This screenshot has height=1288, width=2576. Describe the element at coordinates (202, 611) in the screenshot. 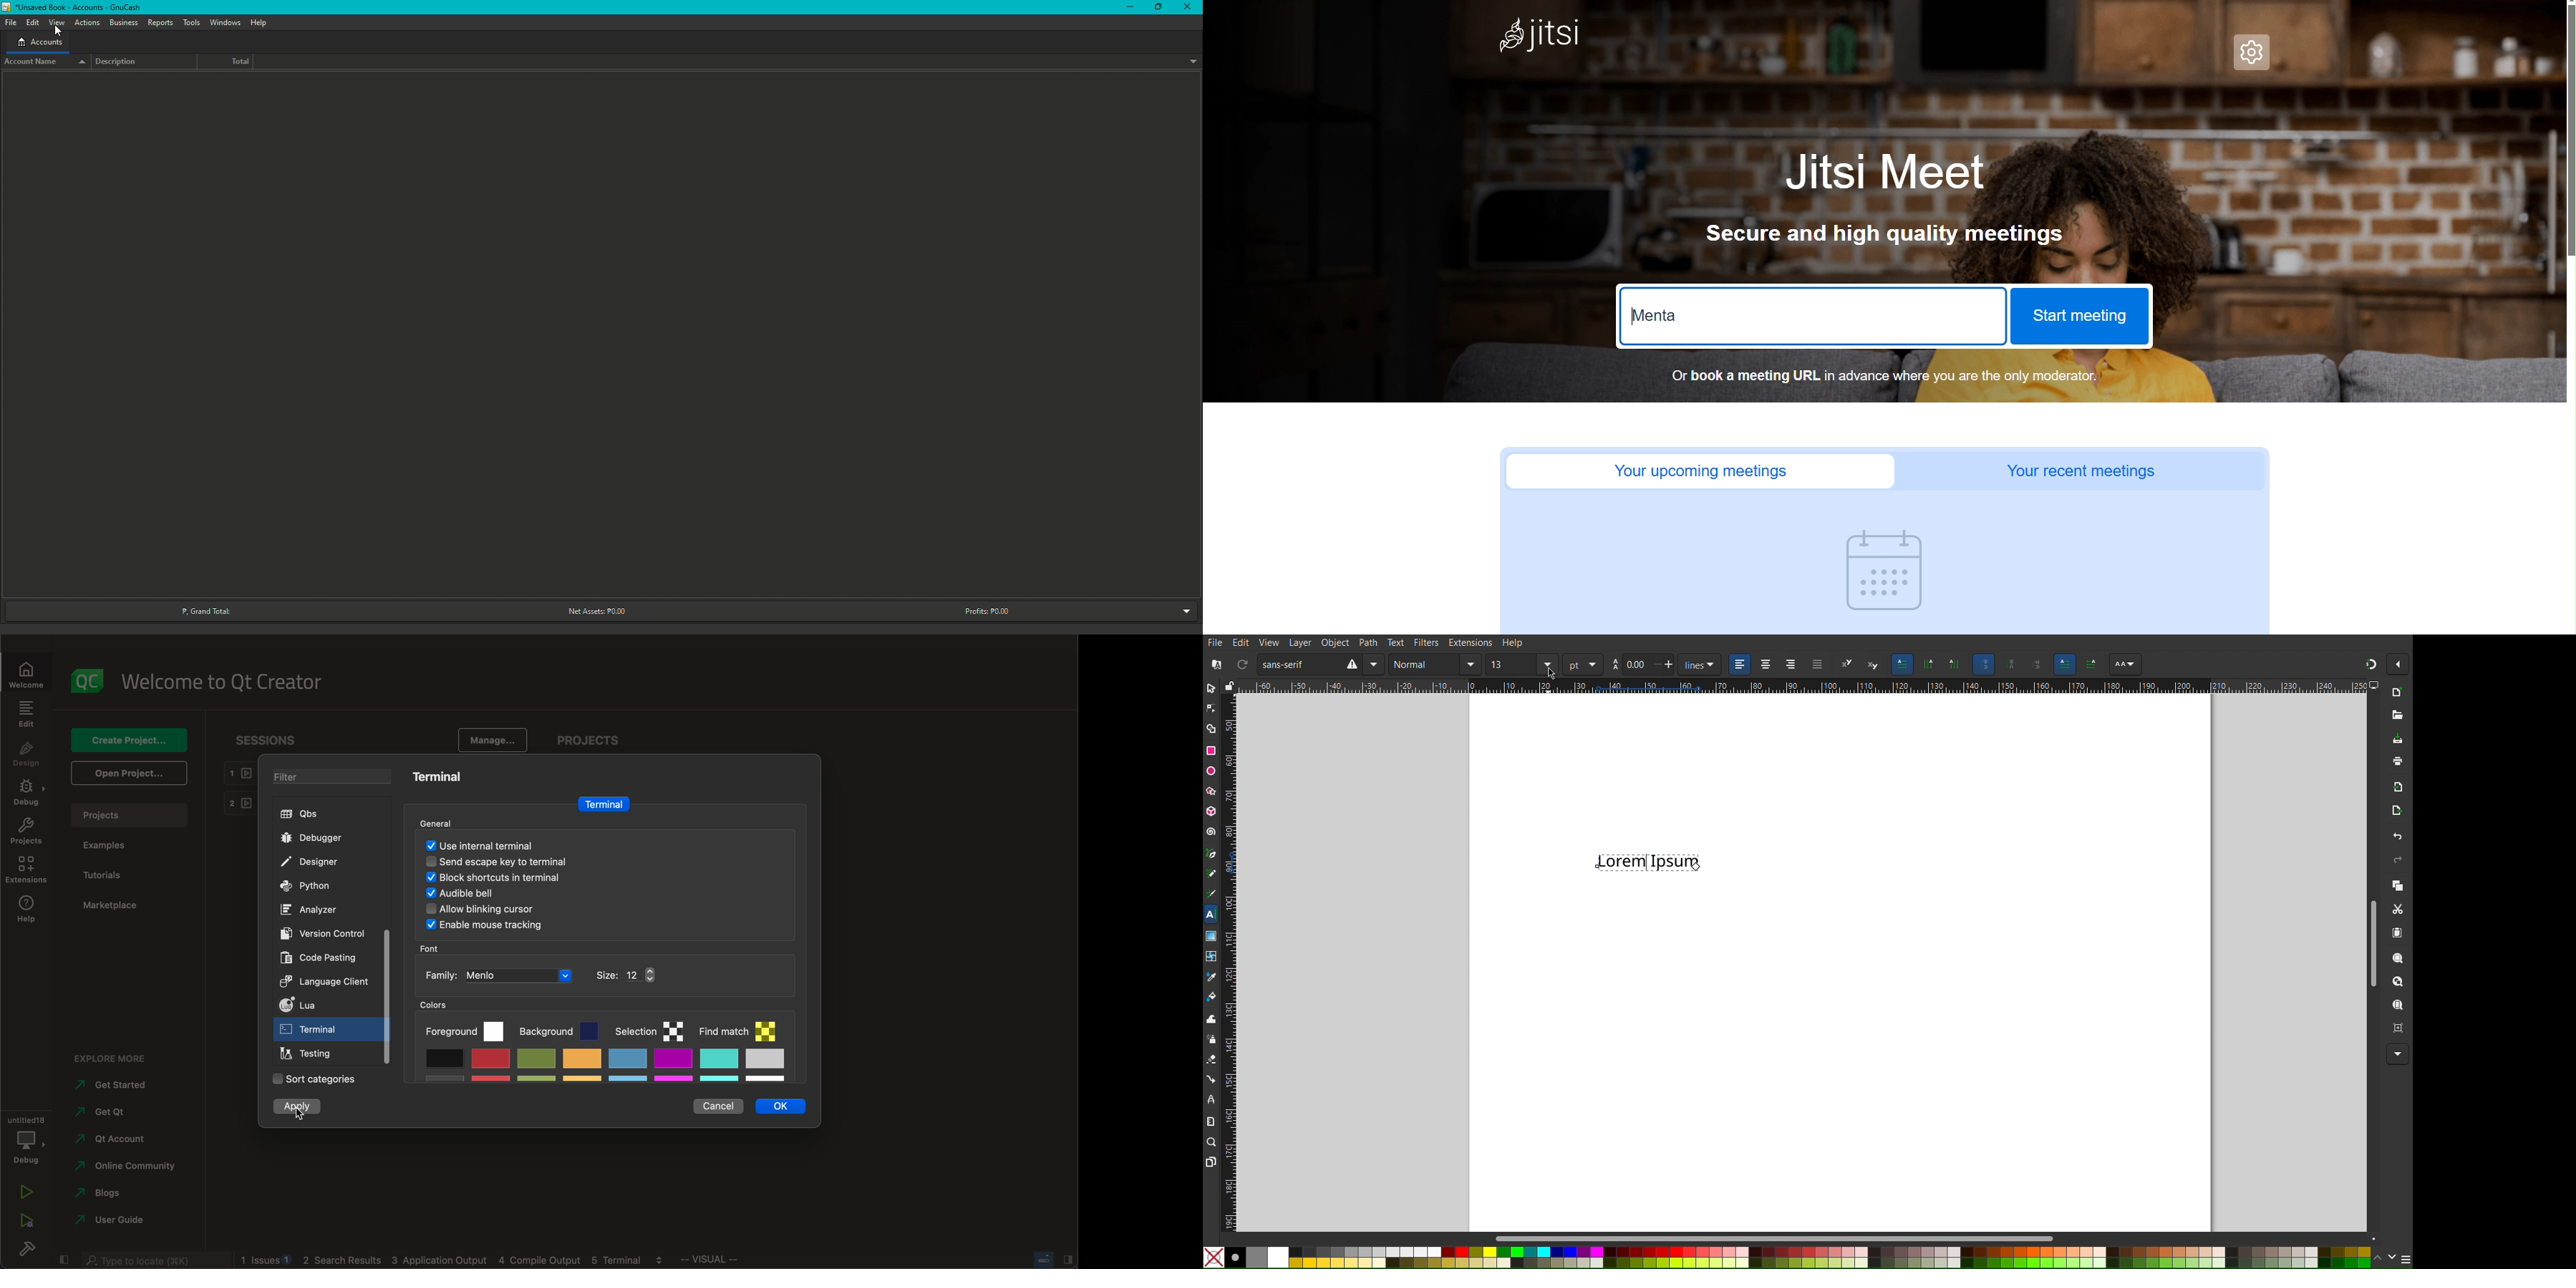

I see `Grand Total` at that location.